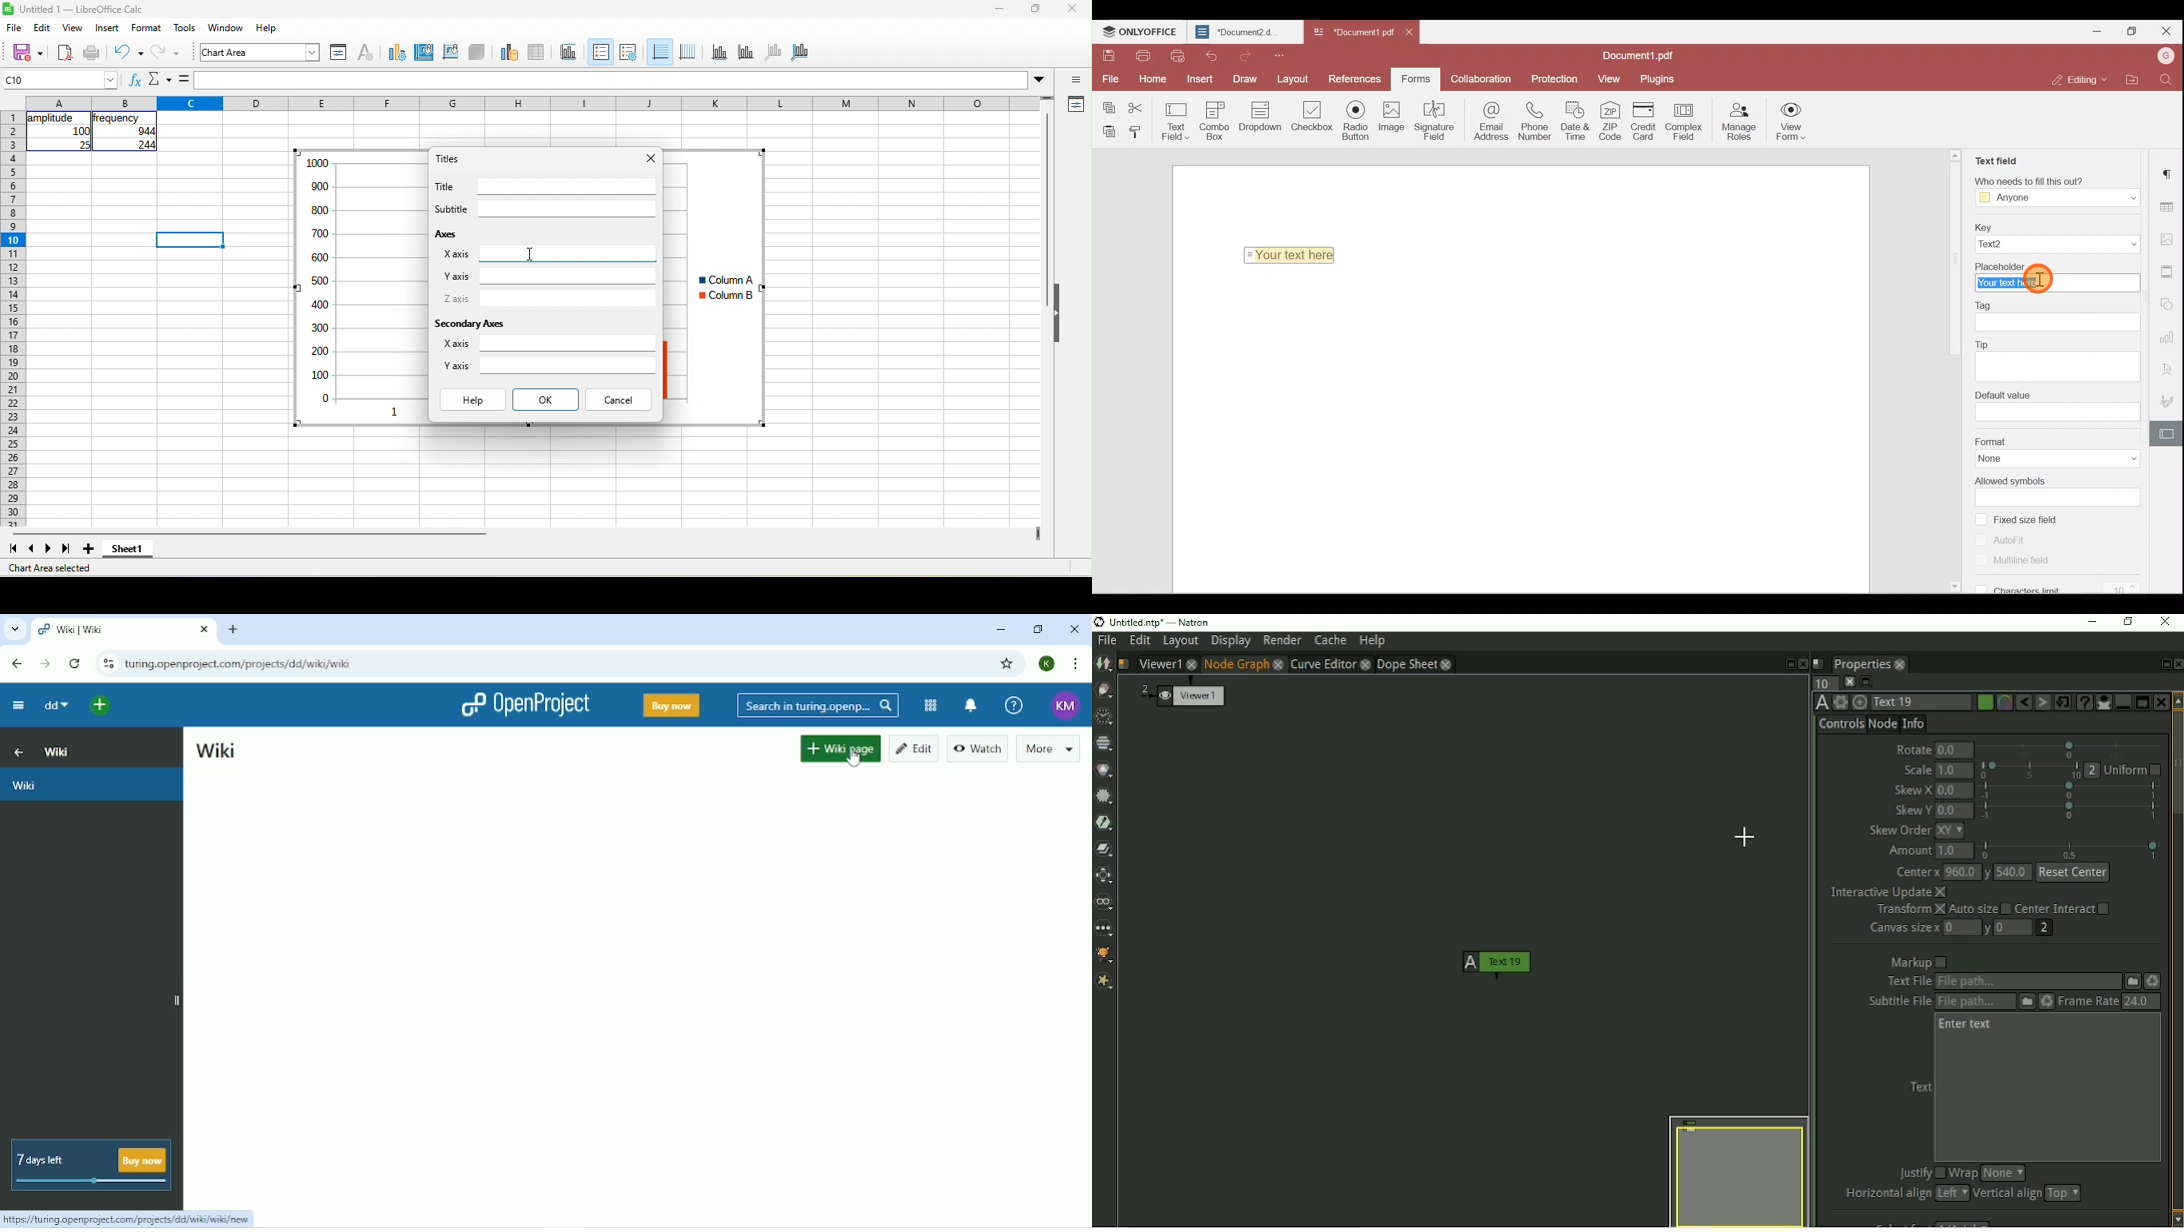  What do you see at coordinates (532, 103) in the screenshot?
I see `column headings` at bounding box center [532, 103].